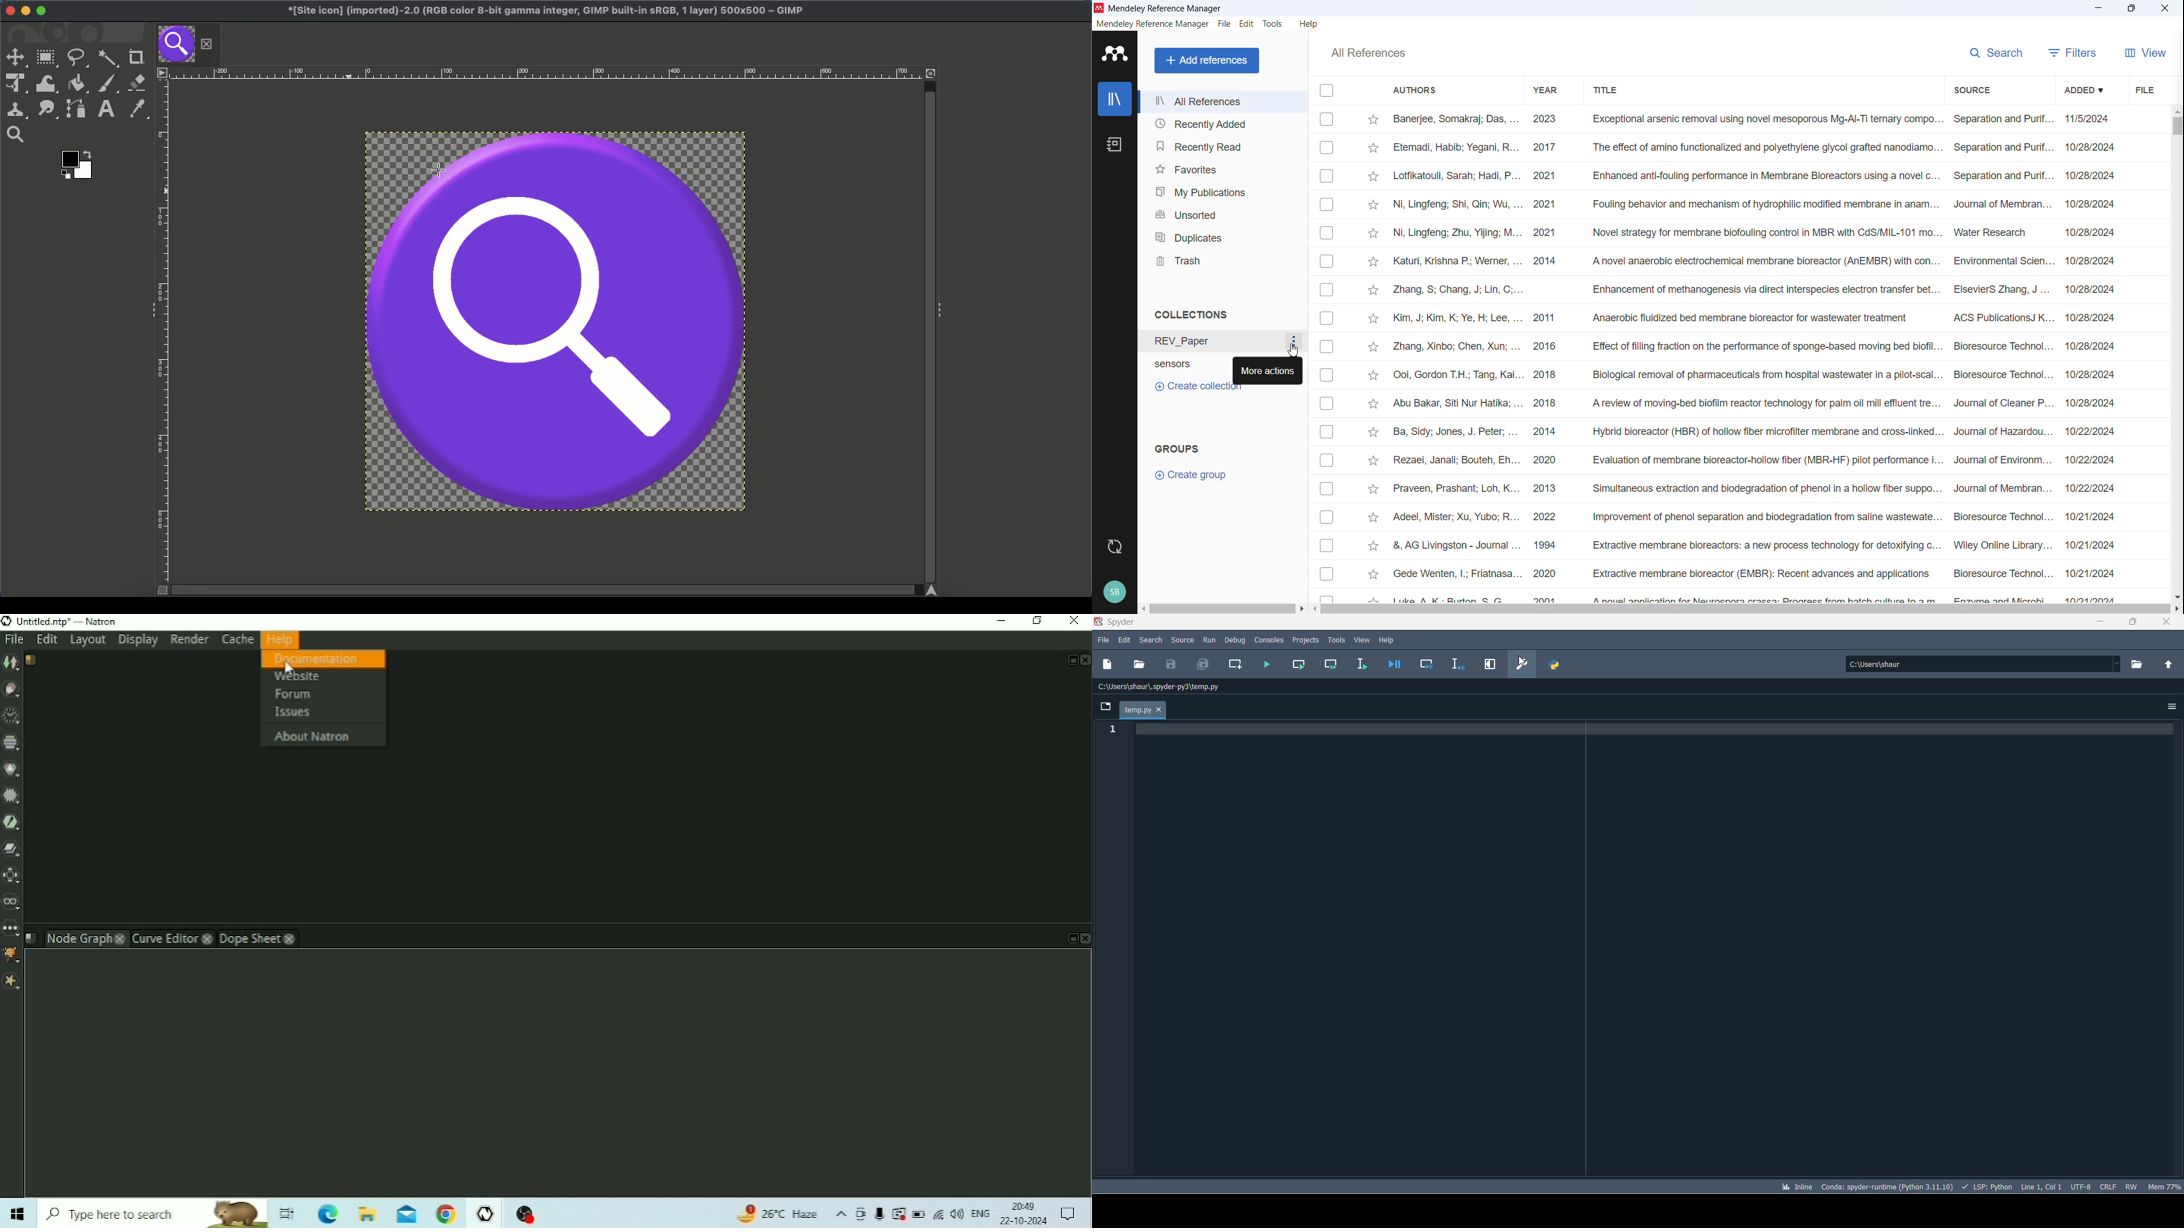  What do you see at coordinates (1373, 375) in the screenshot?
I see `Star mark respective publication` at bounding box center [1373, 375].